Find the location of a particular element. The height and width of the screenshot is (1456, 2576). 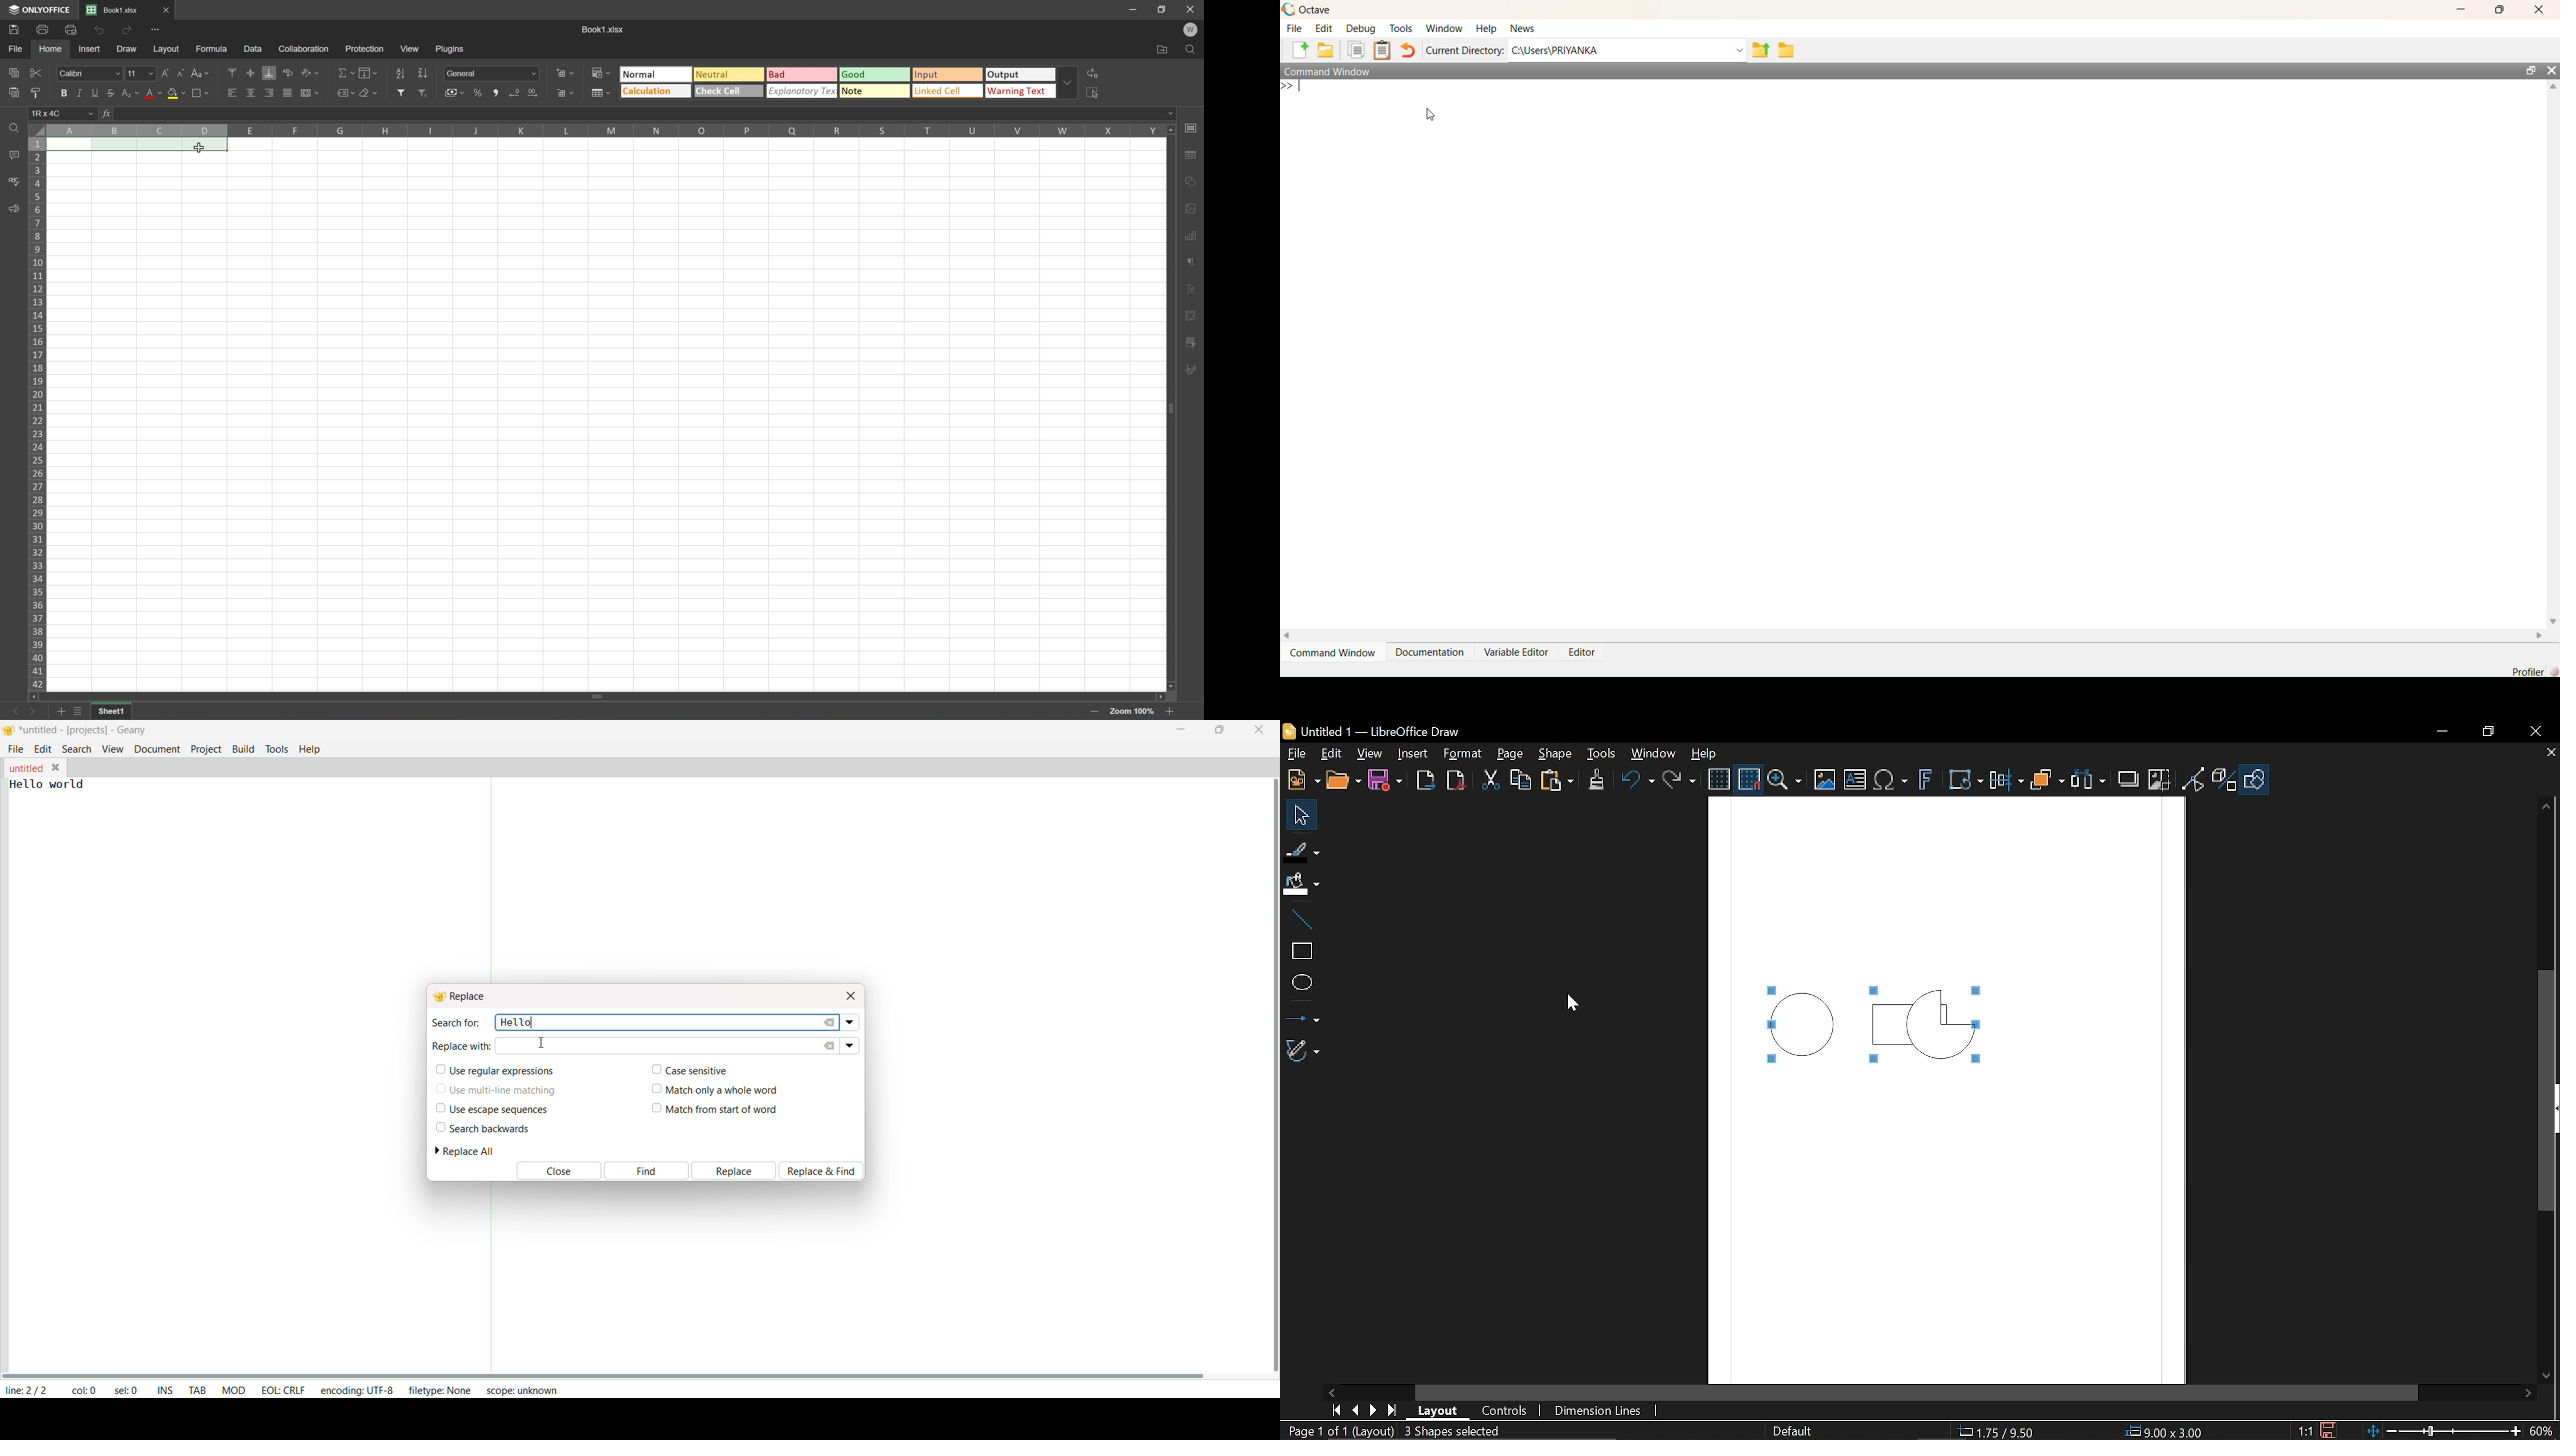

Debug is located at coordinates (1363, 29).